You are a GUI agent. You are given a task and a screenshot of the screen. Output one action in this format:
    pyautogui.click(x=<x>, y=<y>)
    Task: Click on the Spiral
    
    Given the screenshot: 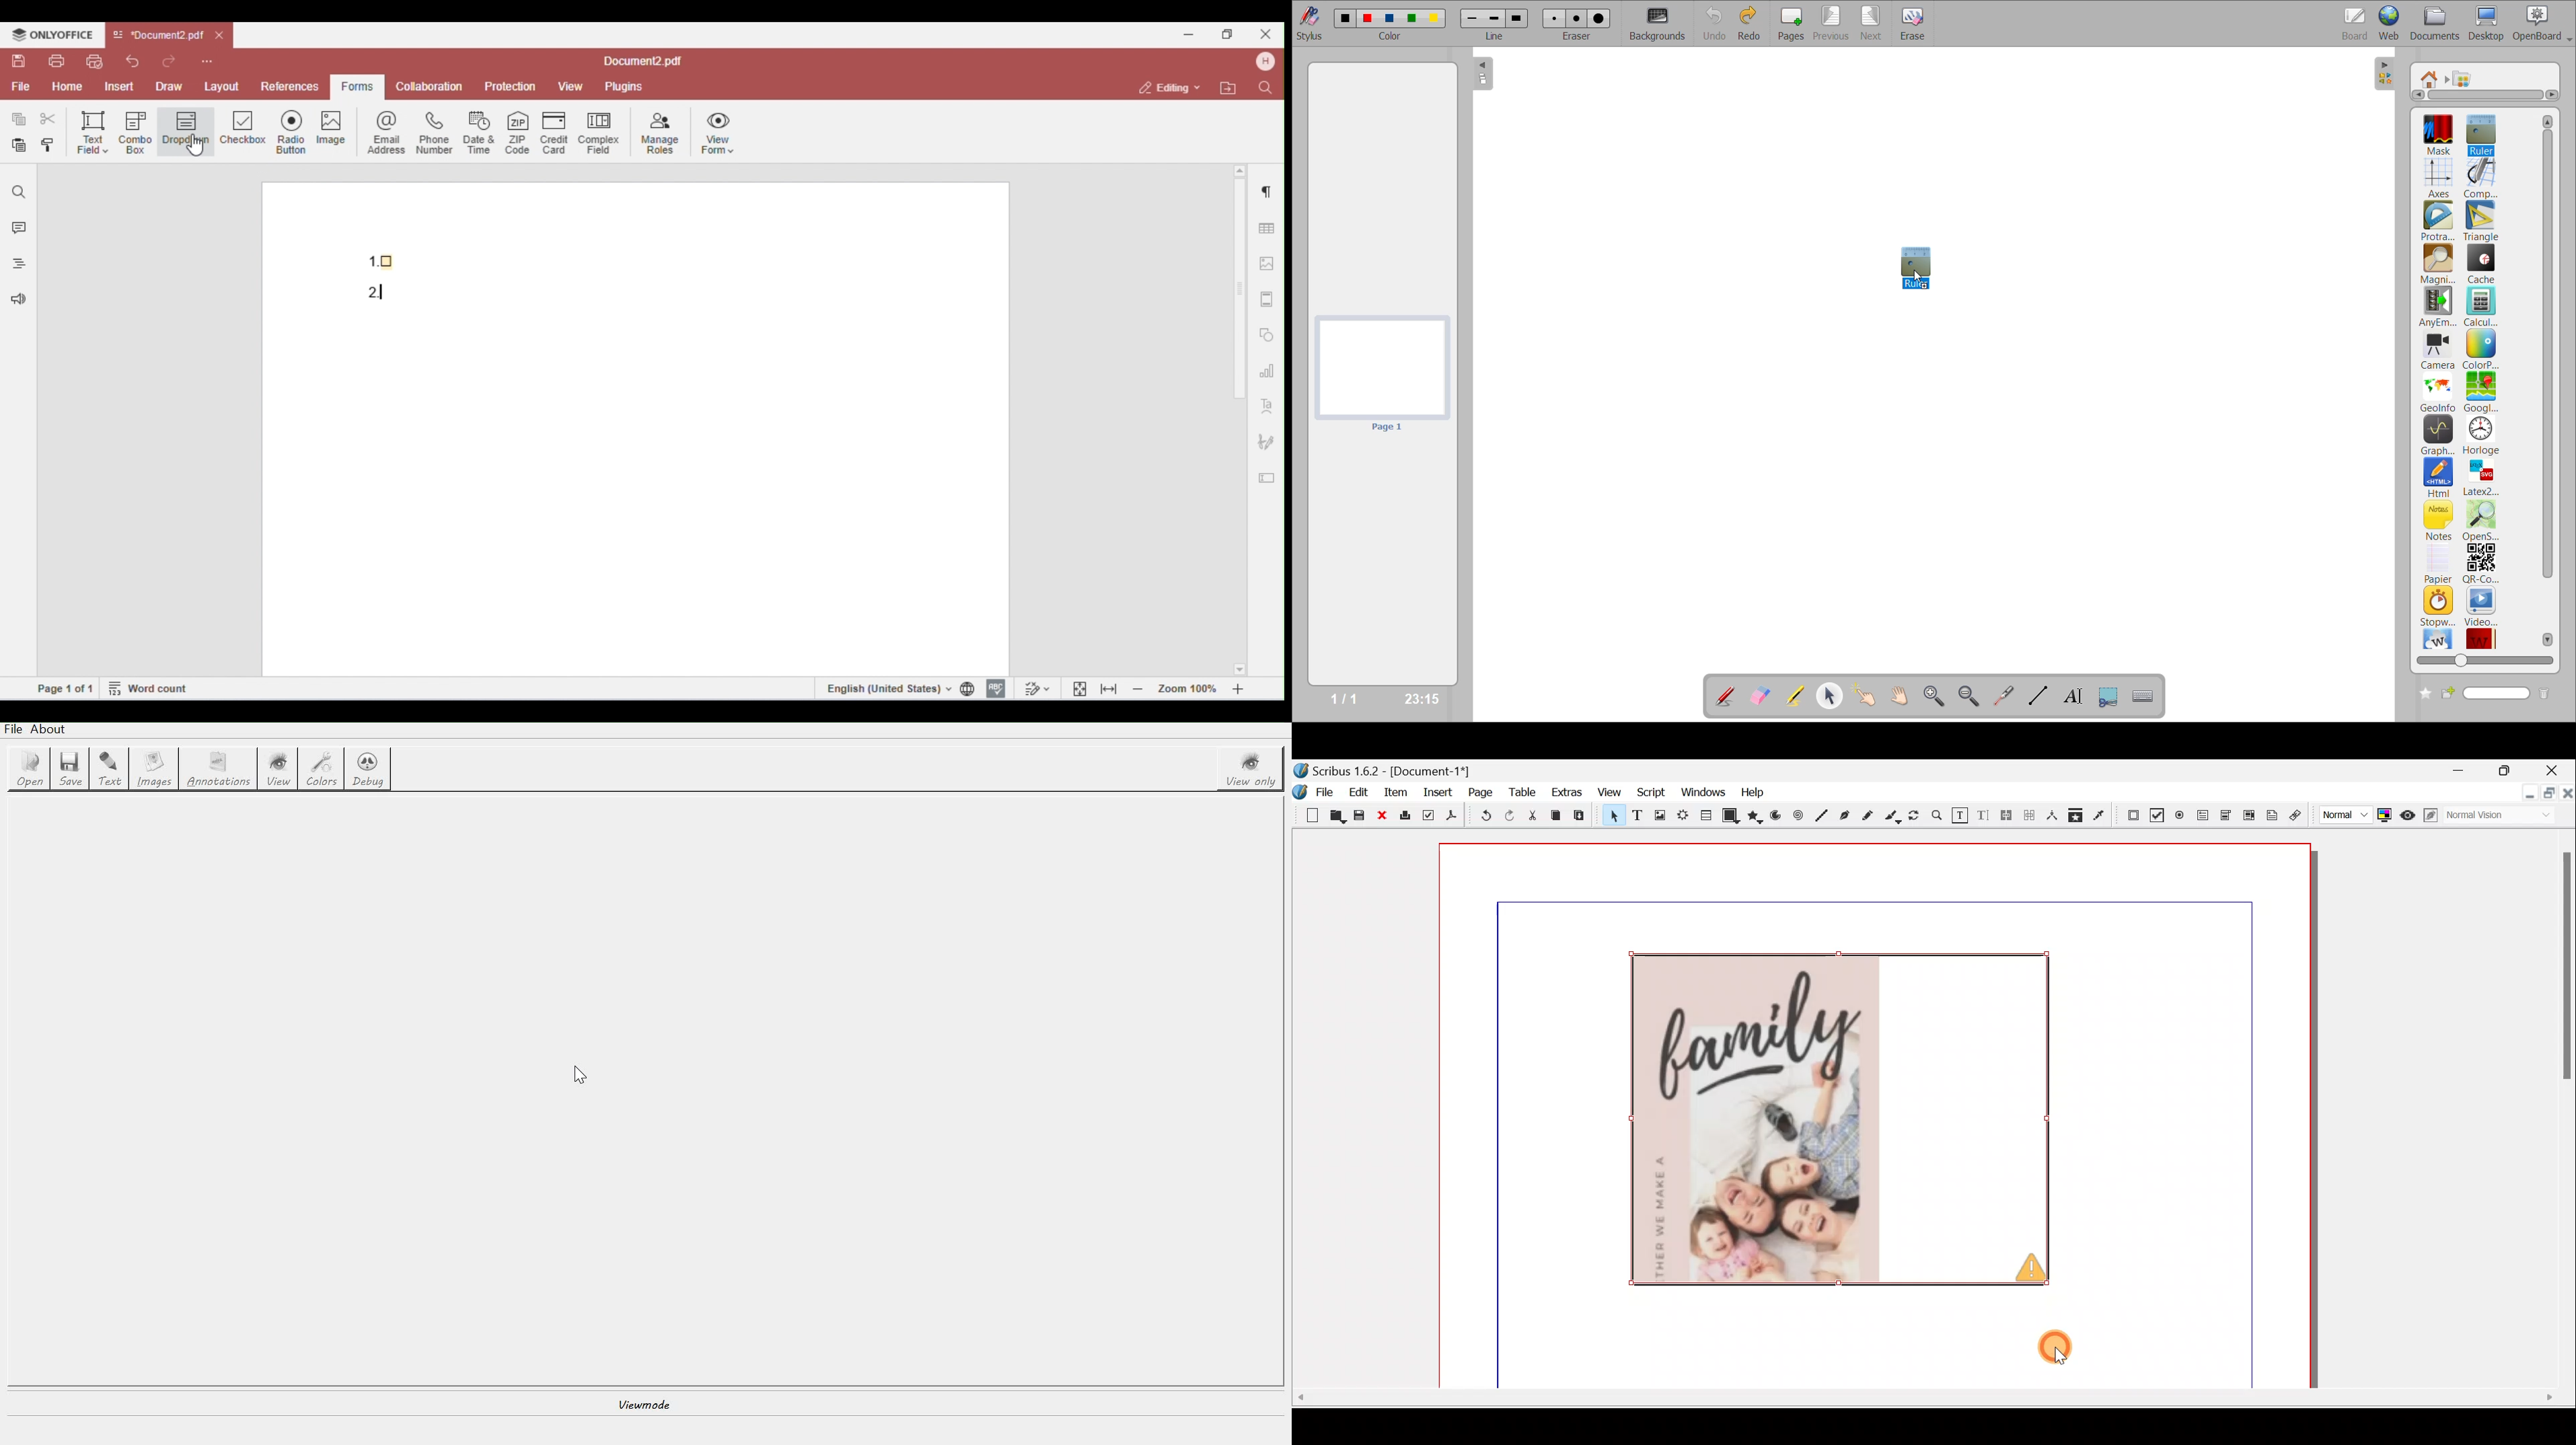 What is the action you would take?
    pyautogui.click(x=1800, y=819)
    